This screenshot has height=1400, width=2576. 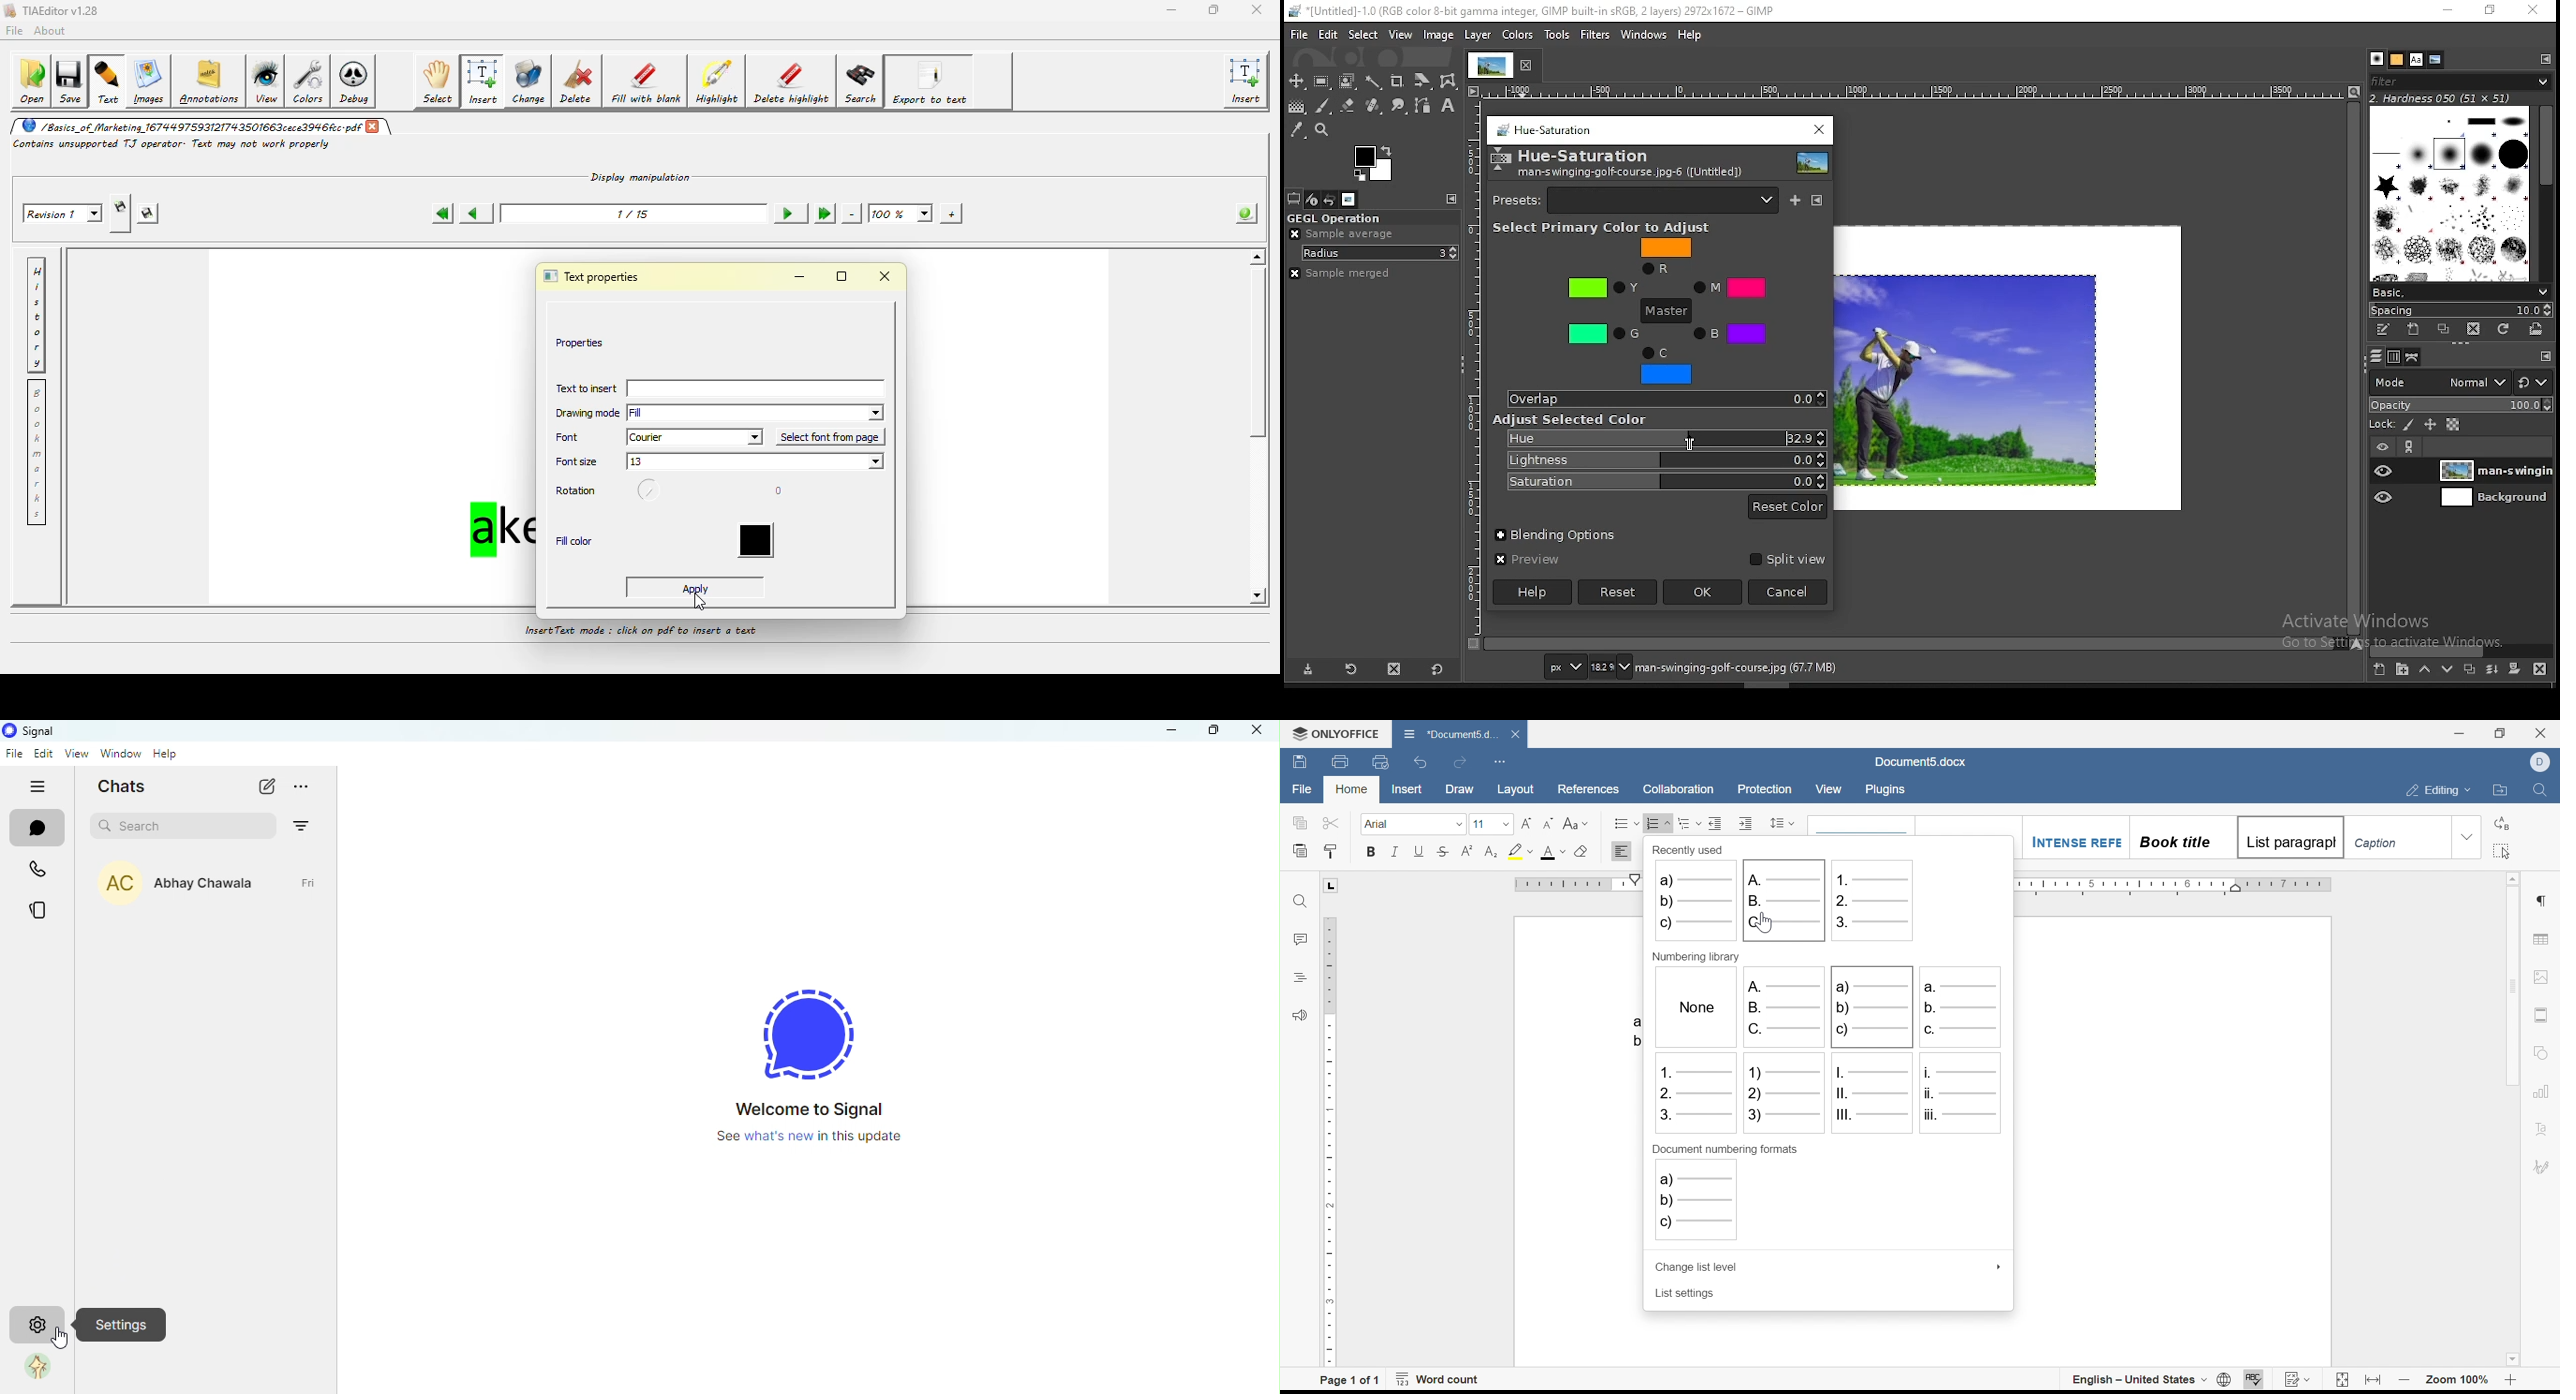 What do you see at coordinates (2540, 670) in the screenshot?
I see `delete layer` at bounding box center [2540, 670].